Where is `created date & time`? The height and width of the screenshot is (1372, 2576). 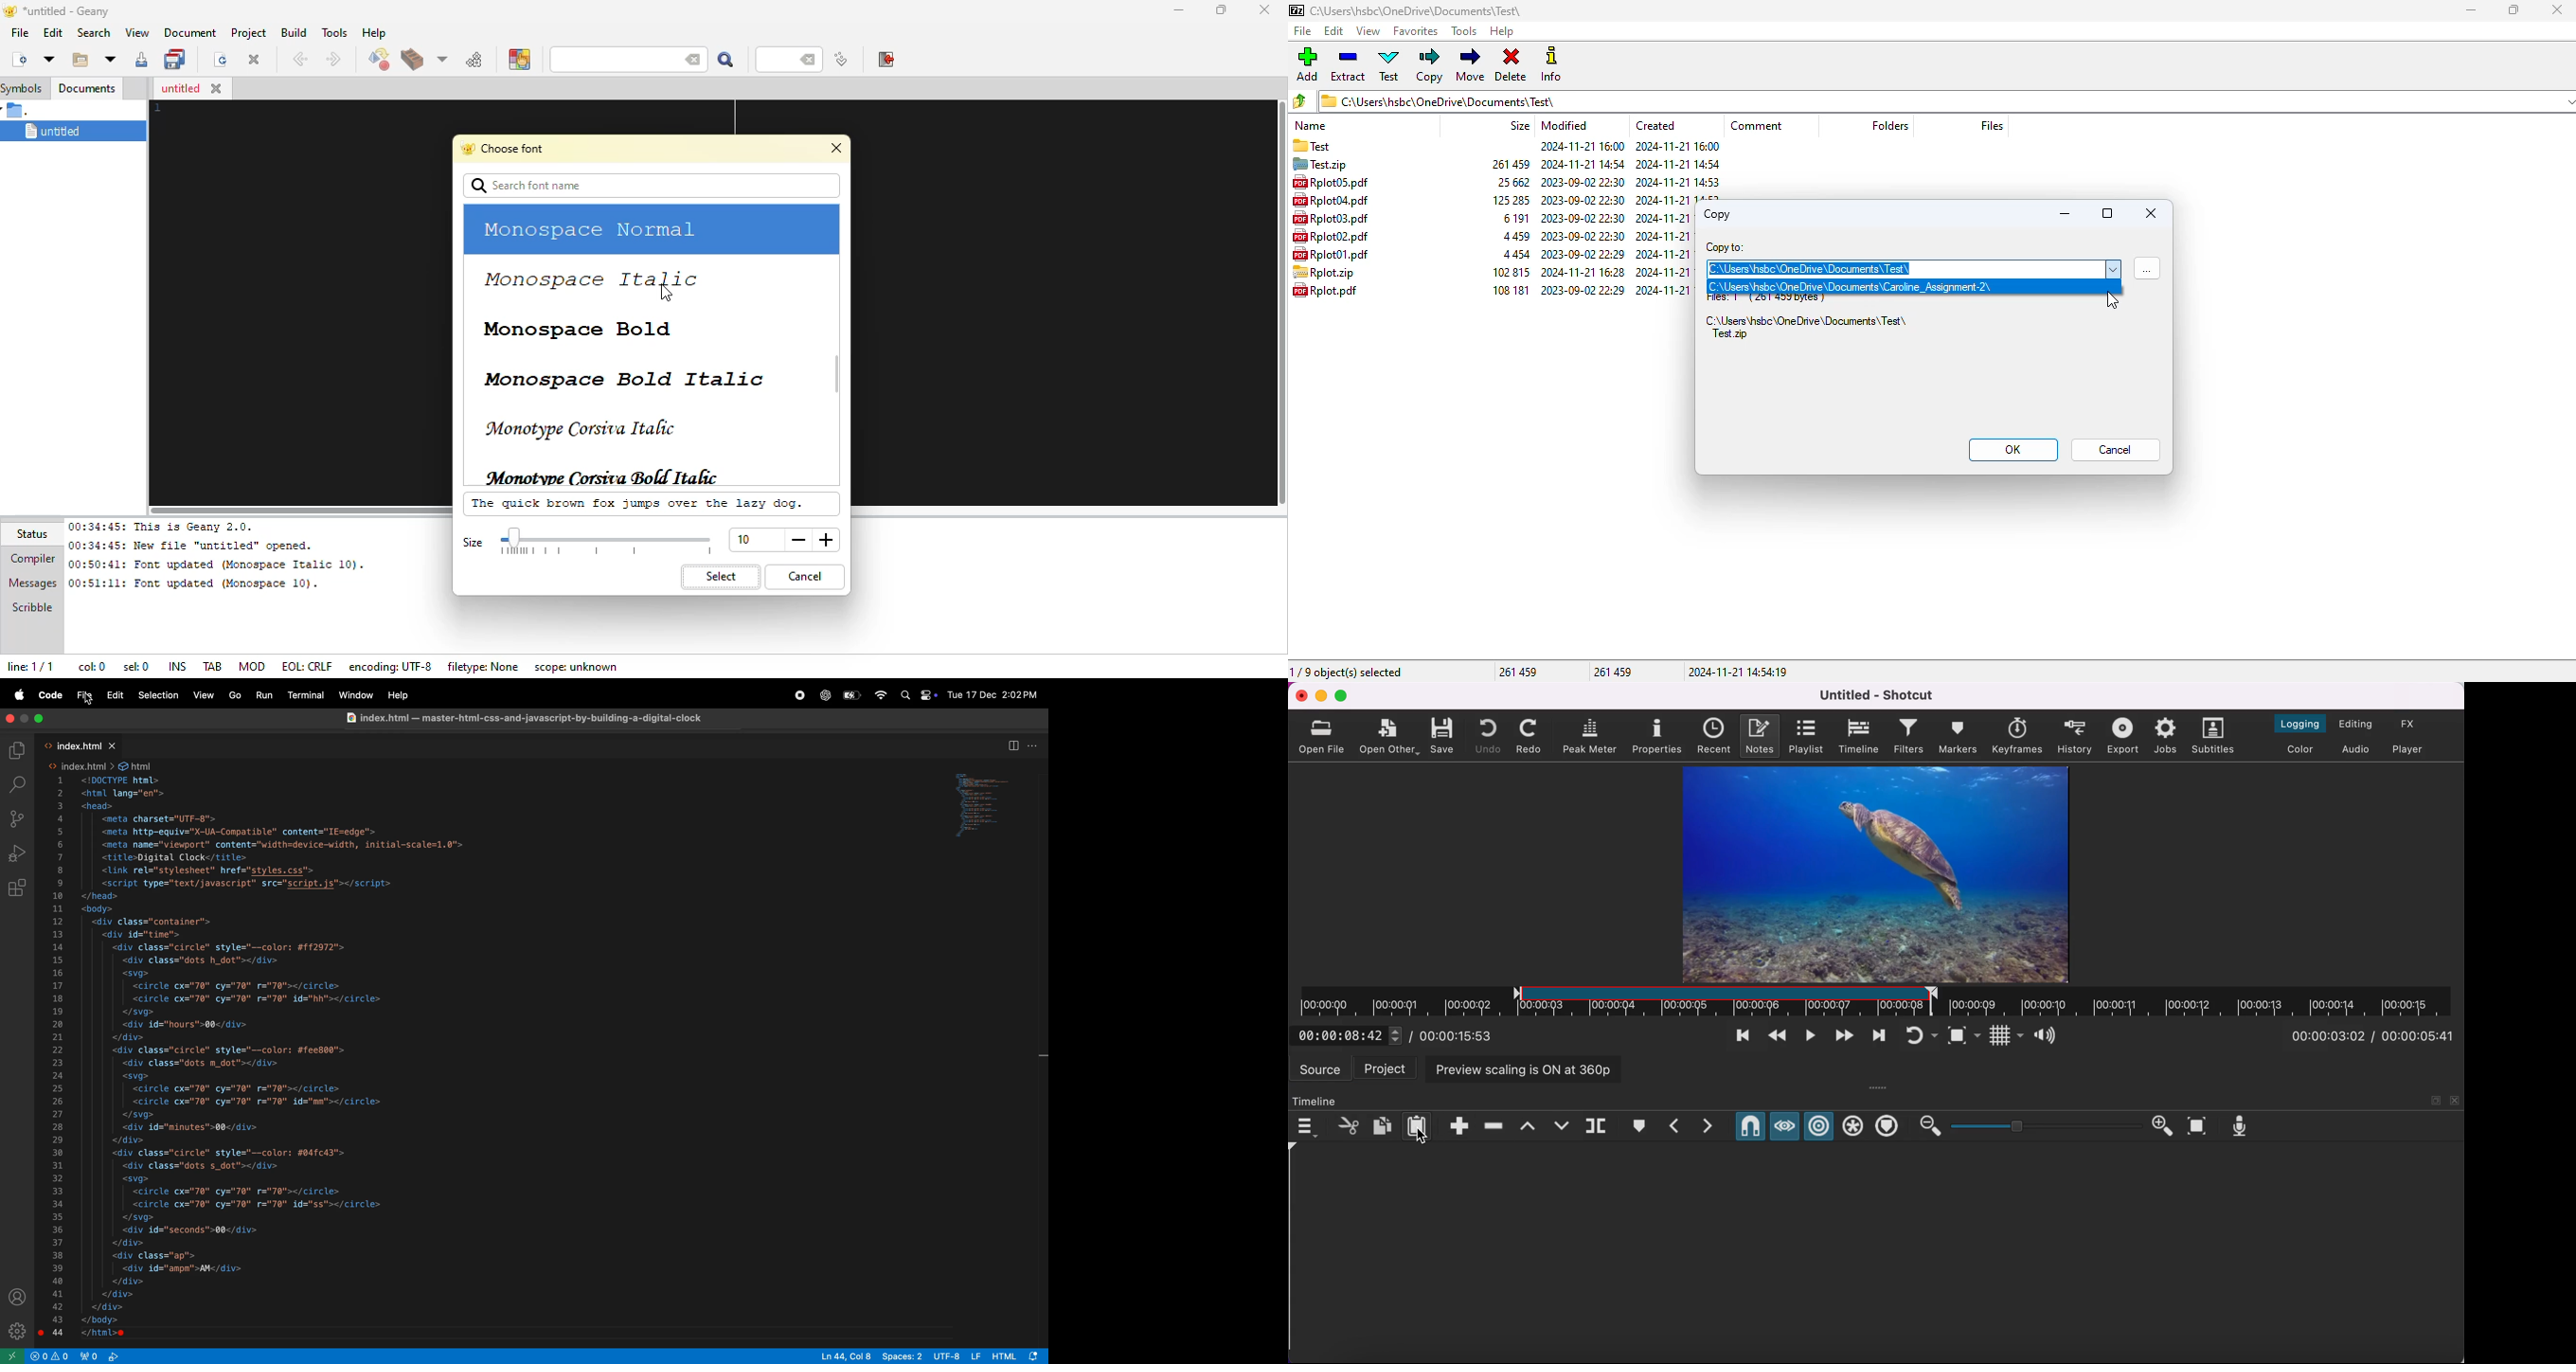
created date & time is located at coordinates (1665, 237).